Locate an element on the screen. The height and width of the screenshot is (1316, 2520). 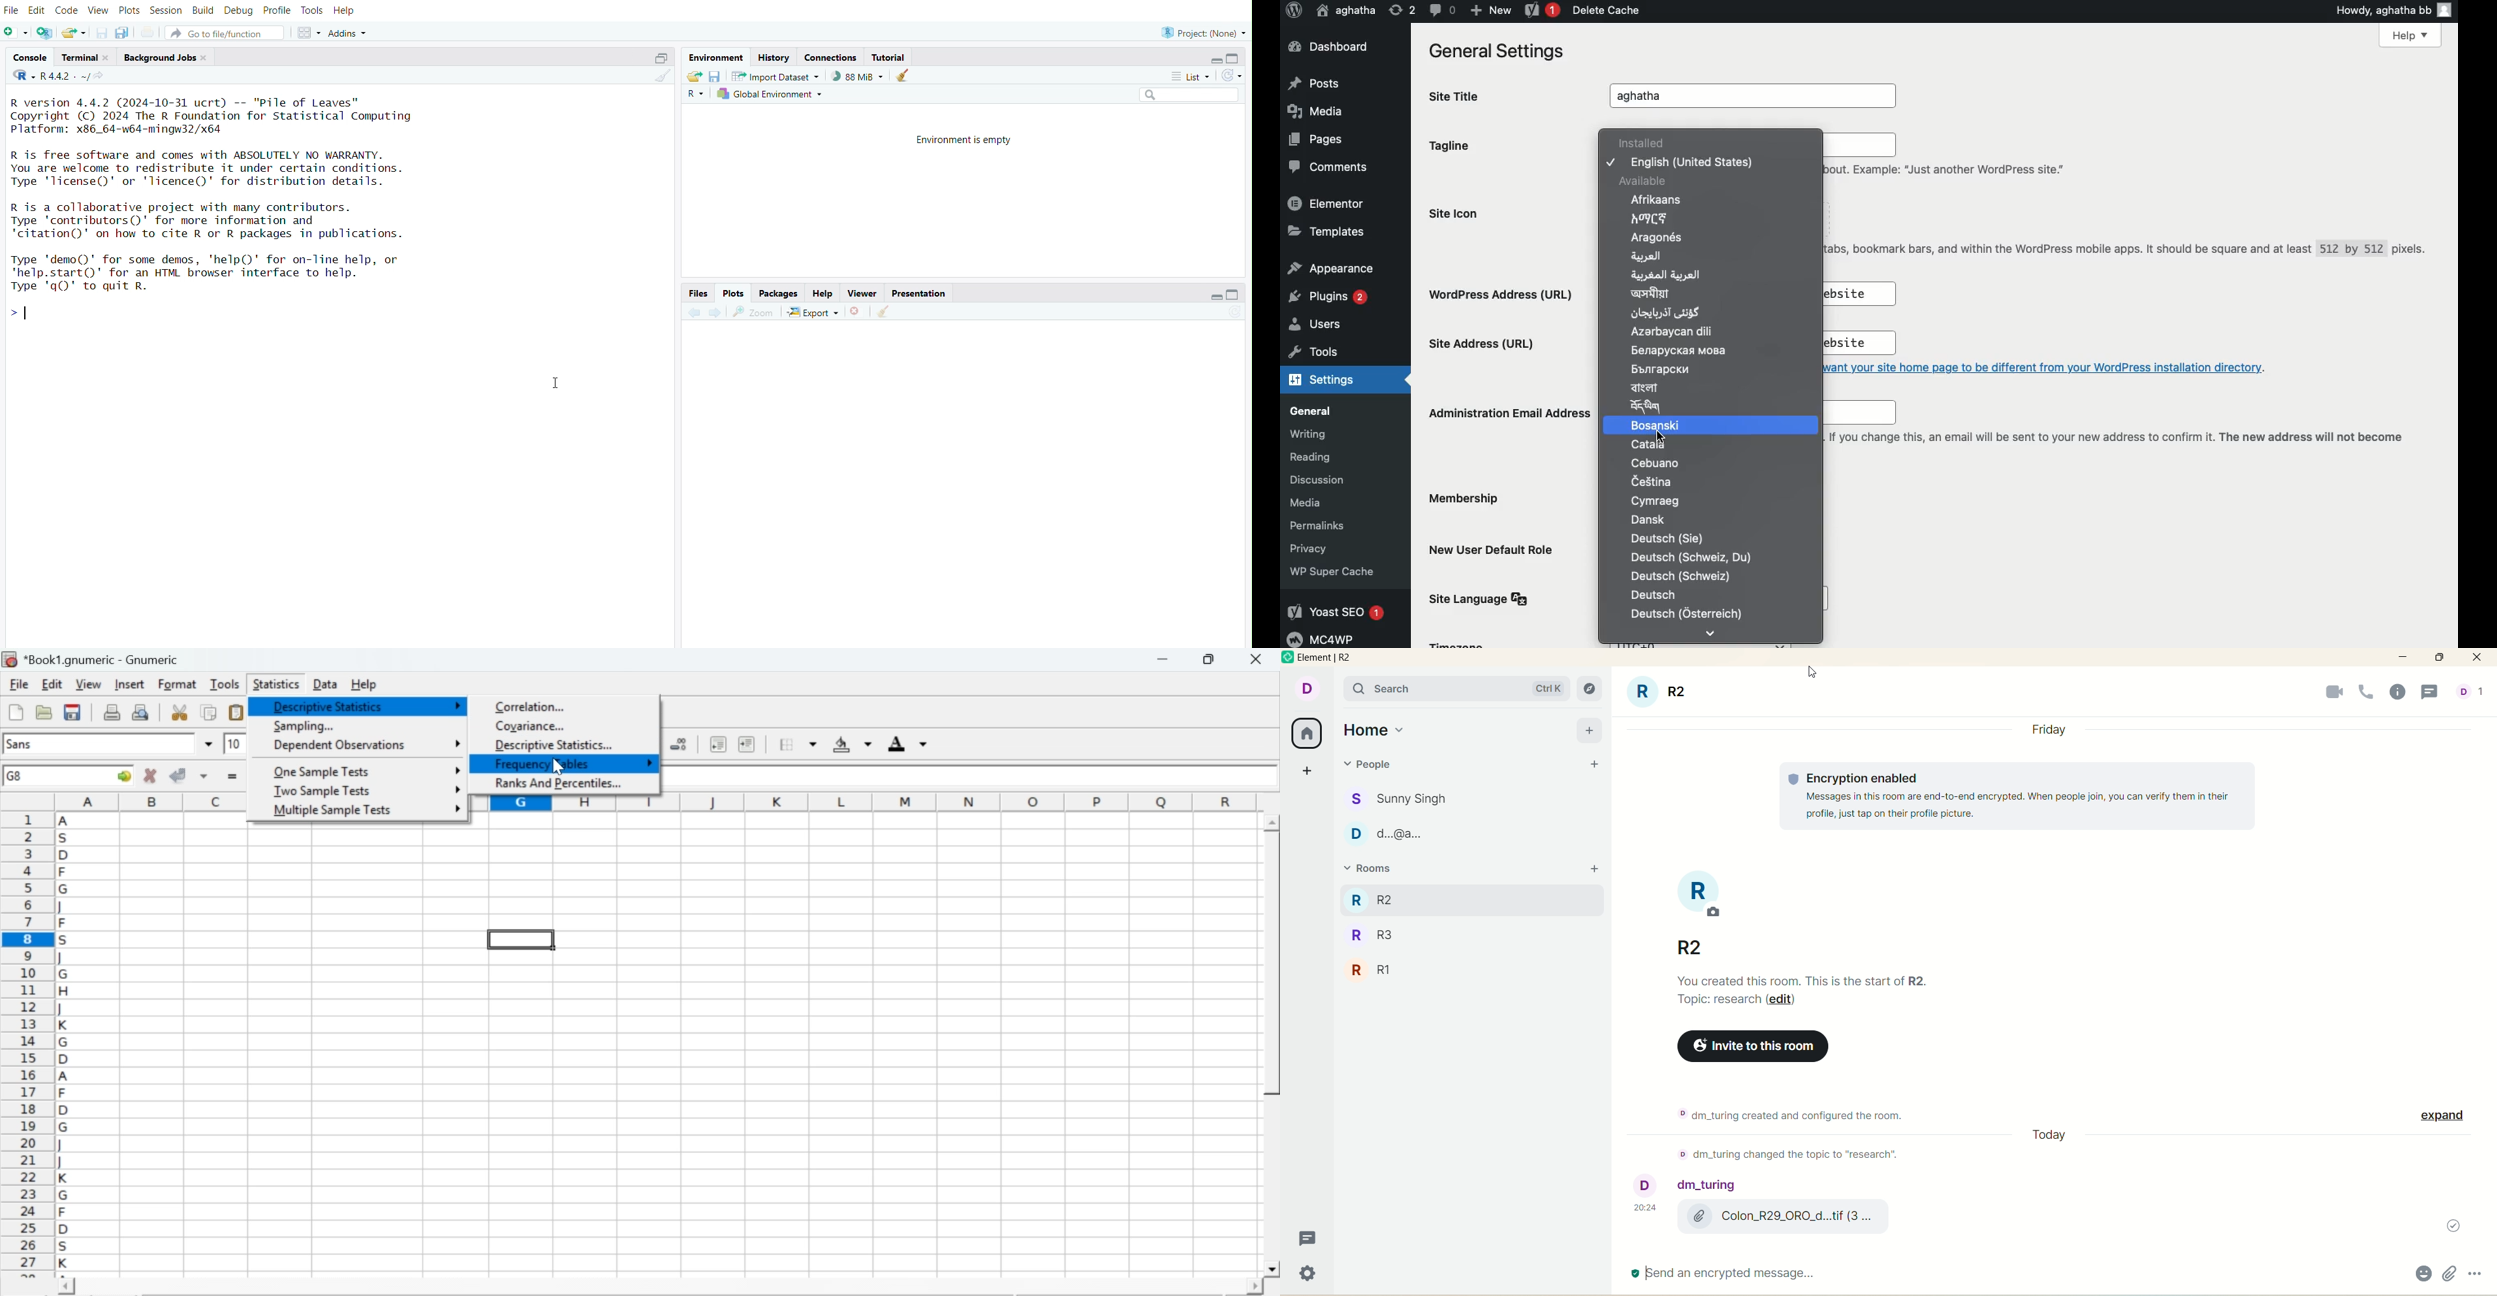
minimize is located at coordinates (1211, 58).